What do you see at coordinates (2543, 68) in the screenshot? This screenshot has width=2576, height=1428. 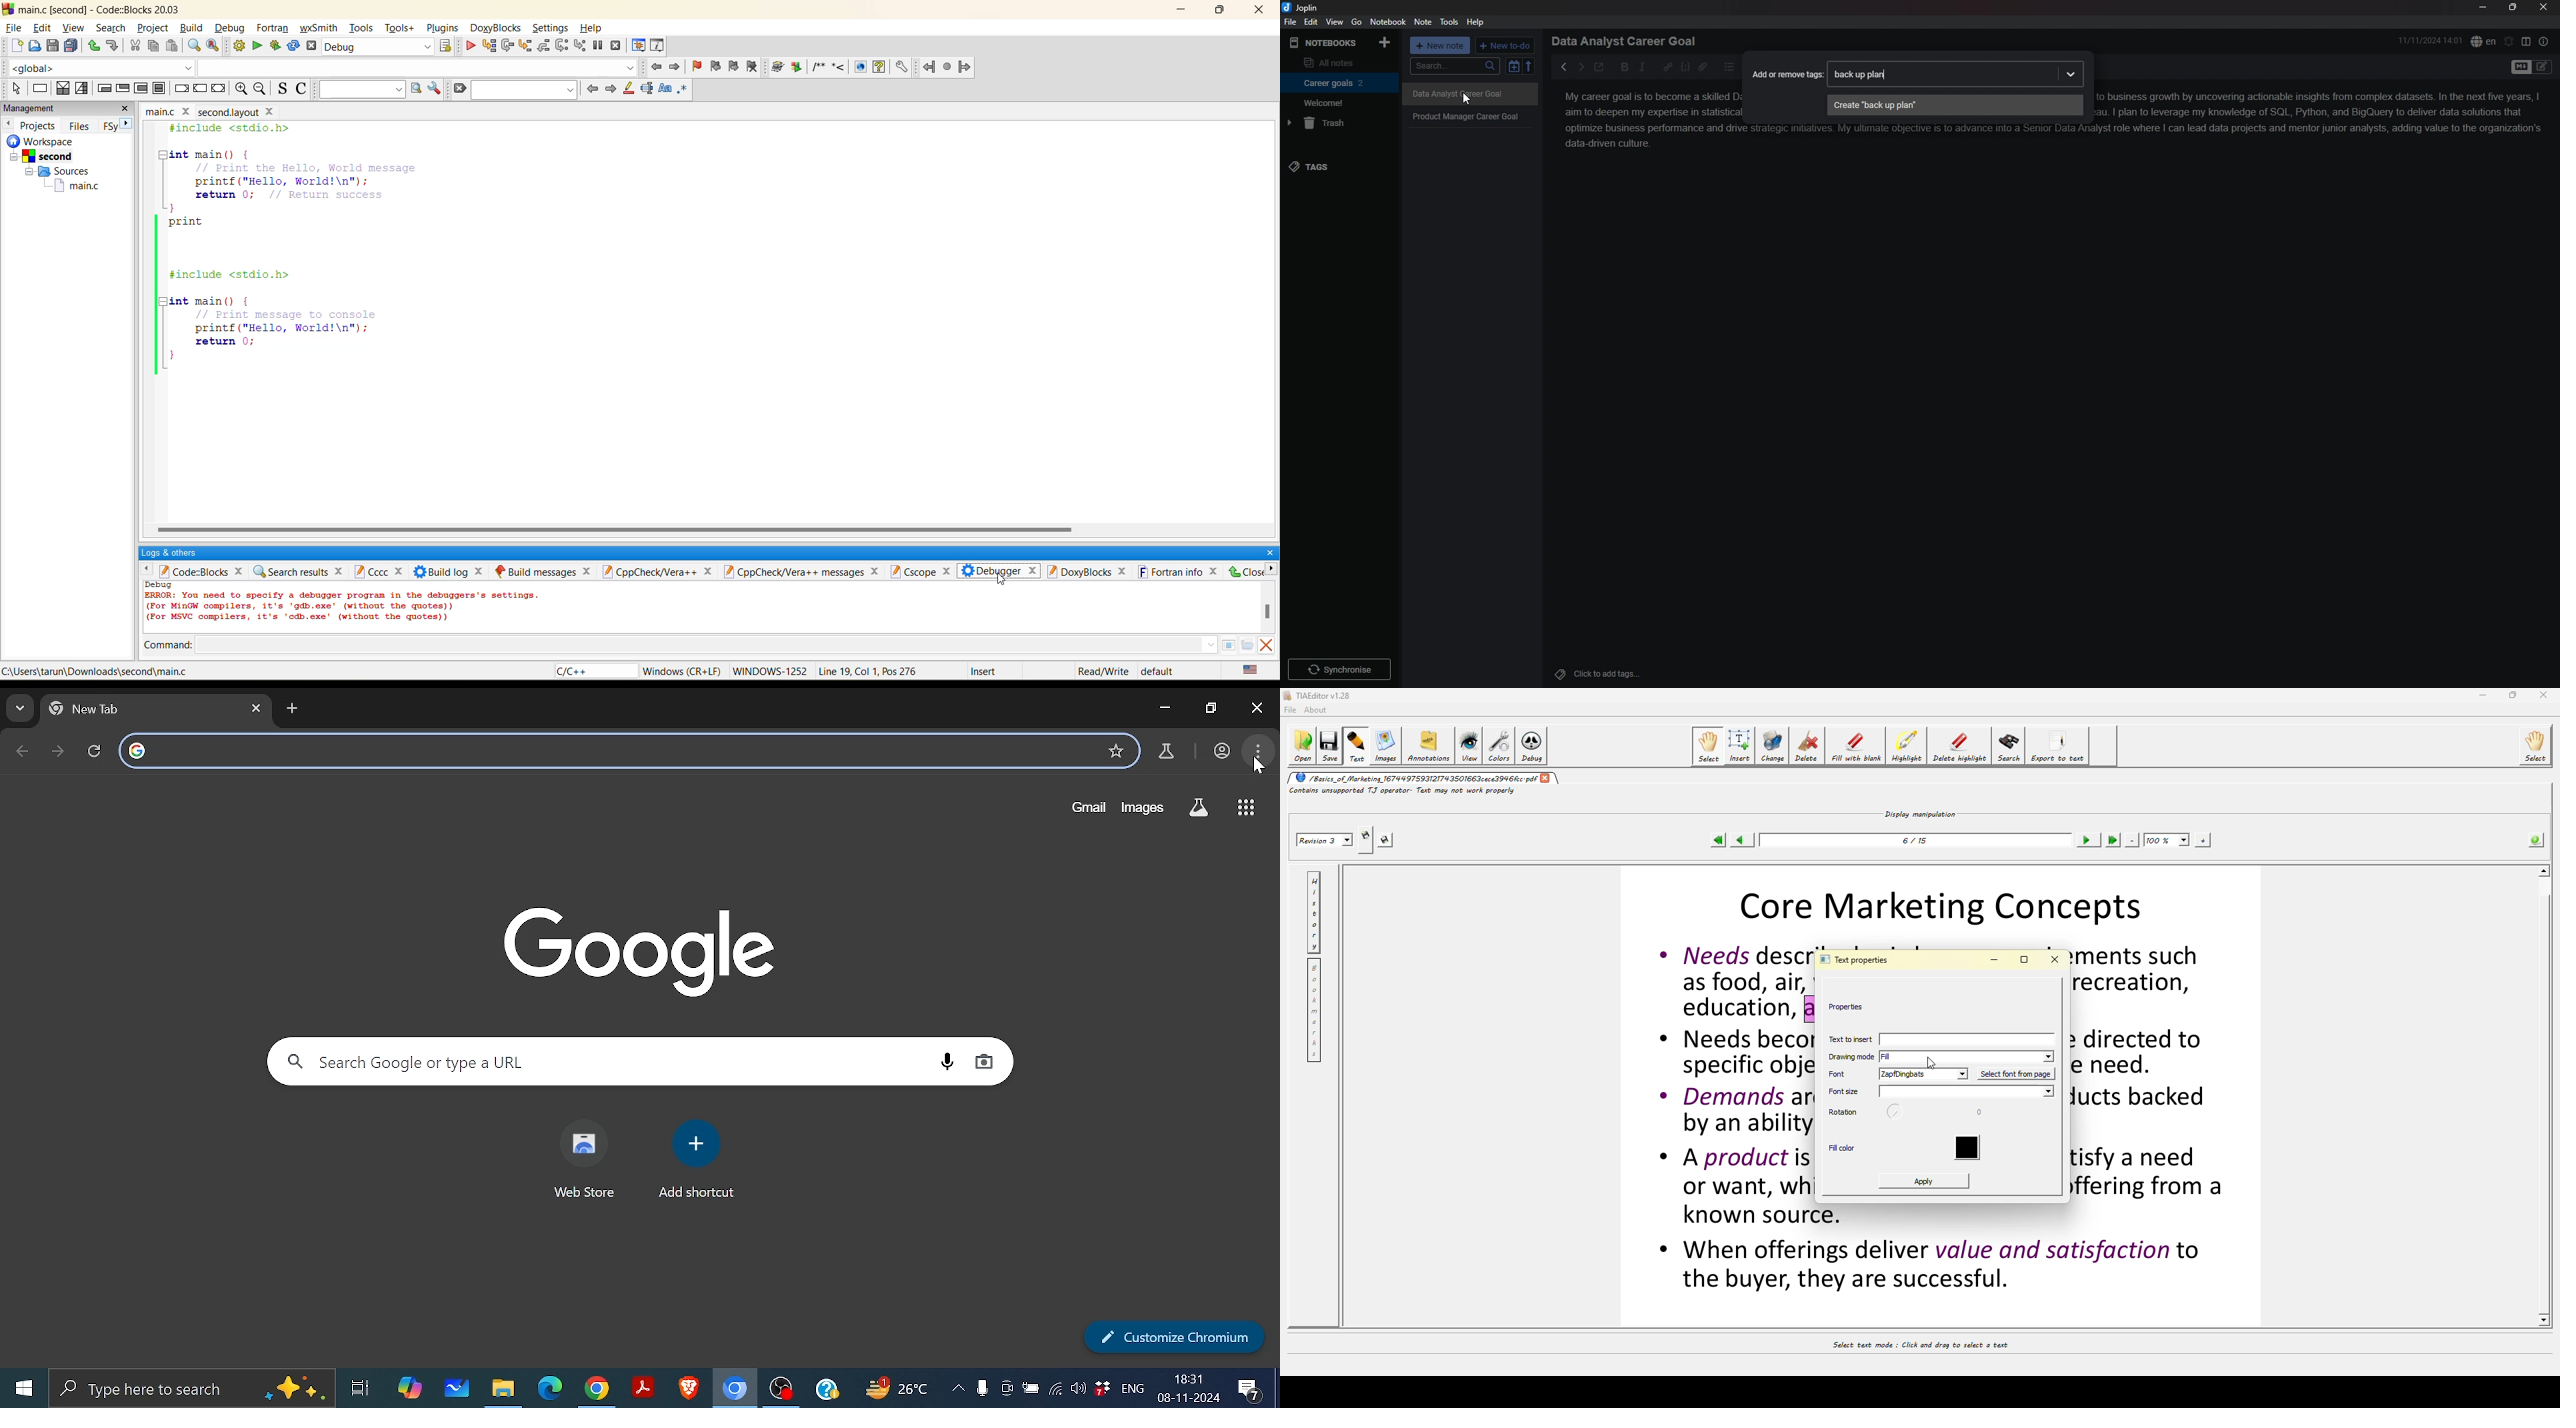 I see `Toggle Editor` at bounding box center [2543, 68].